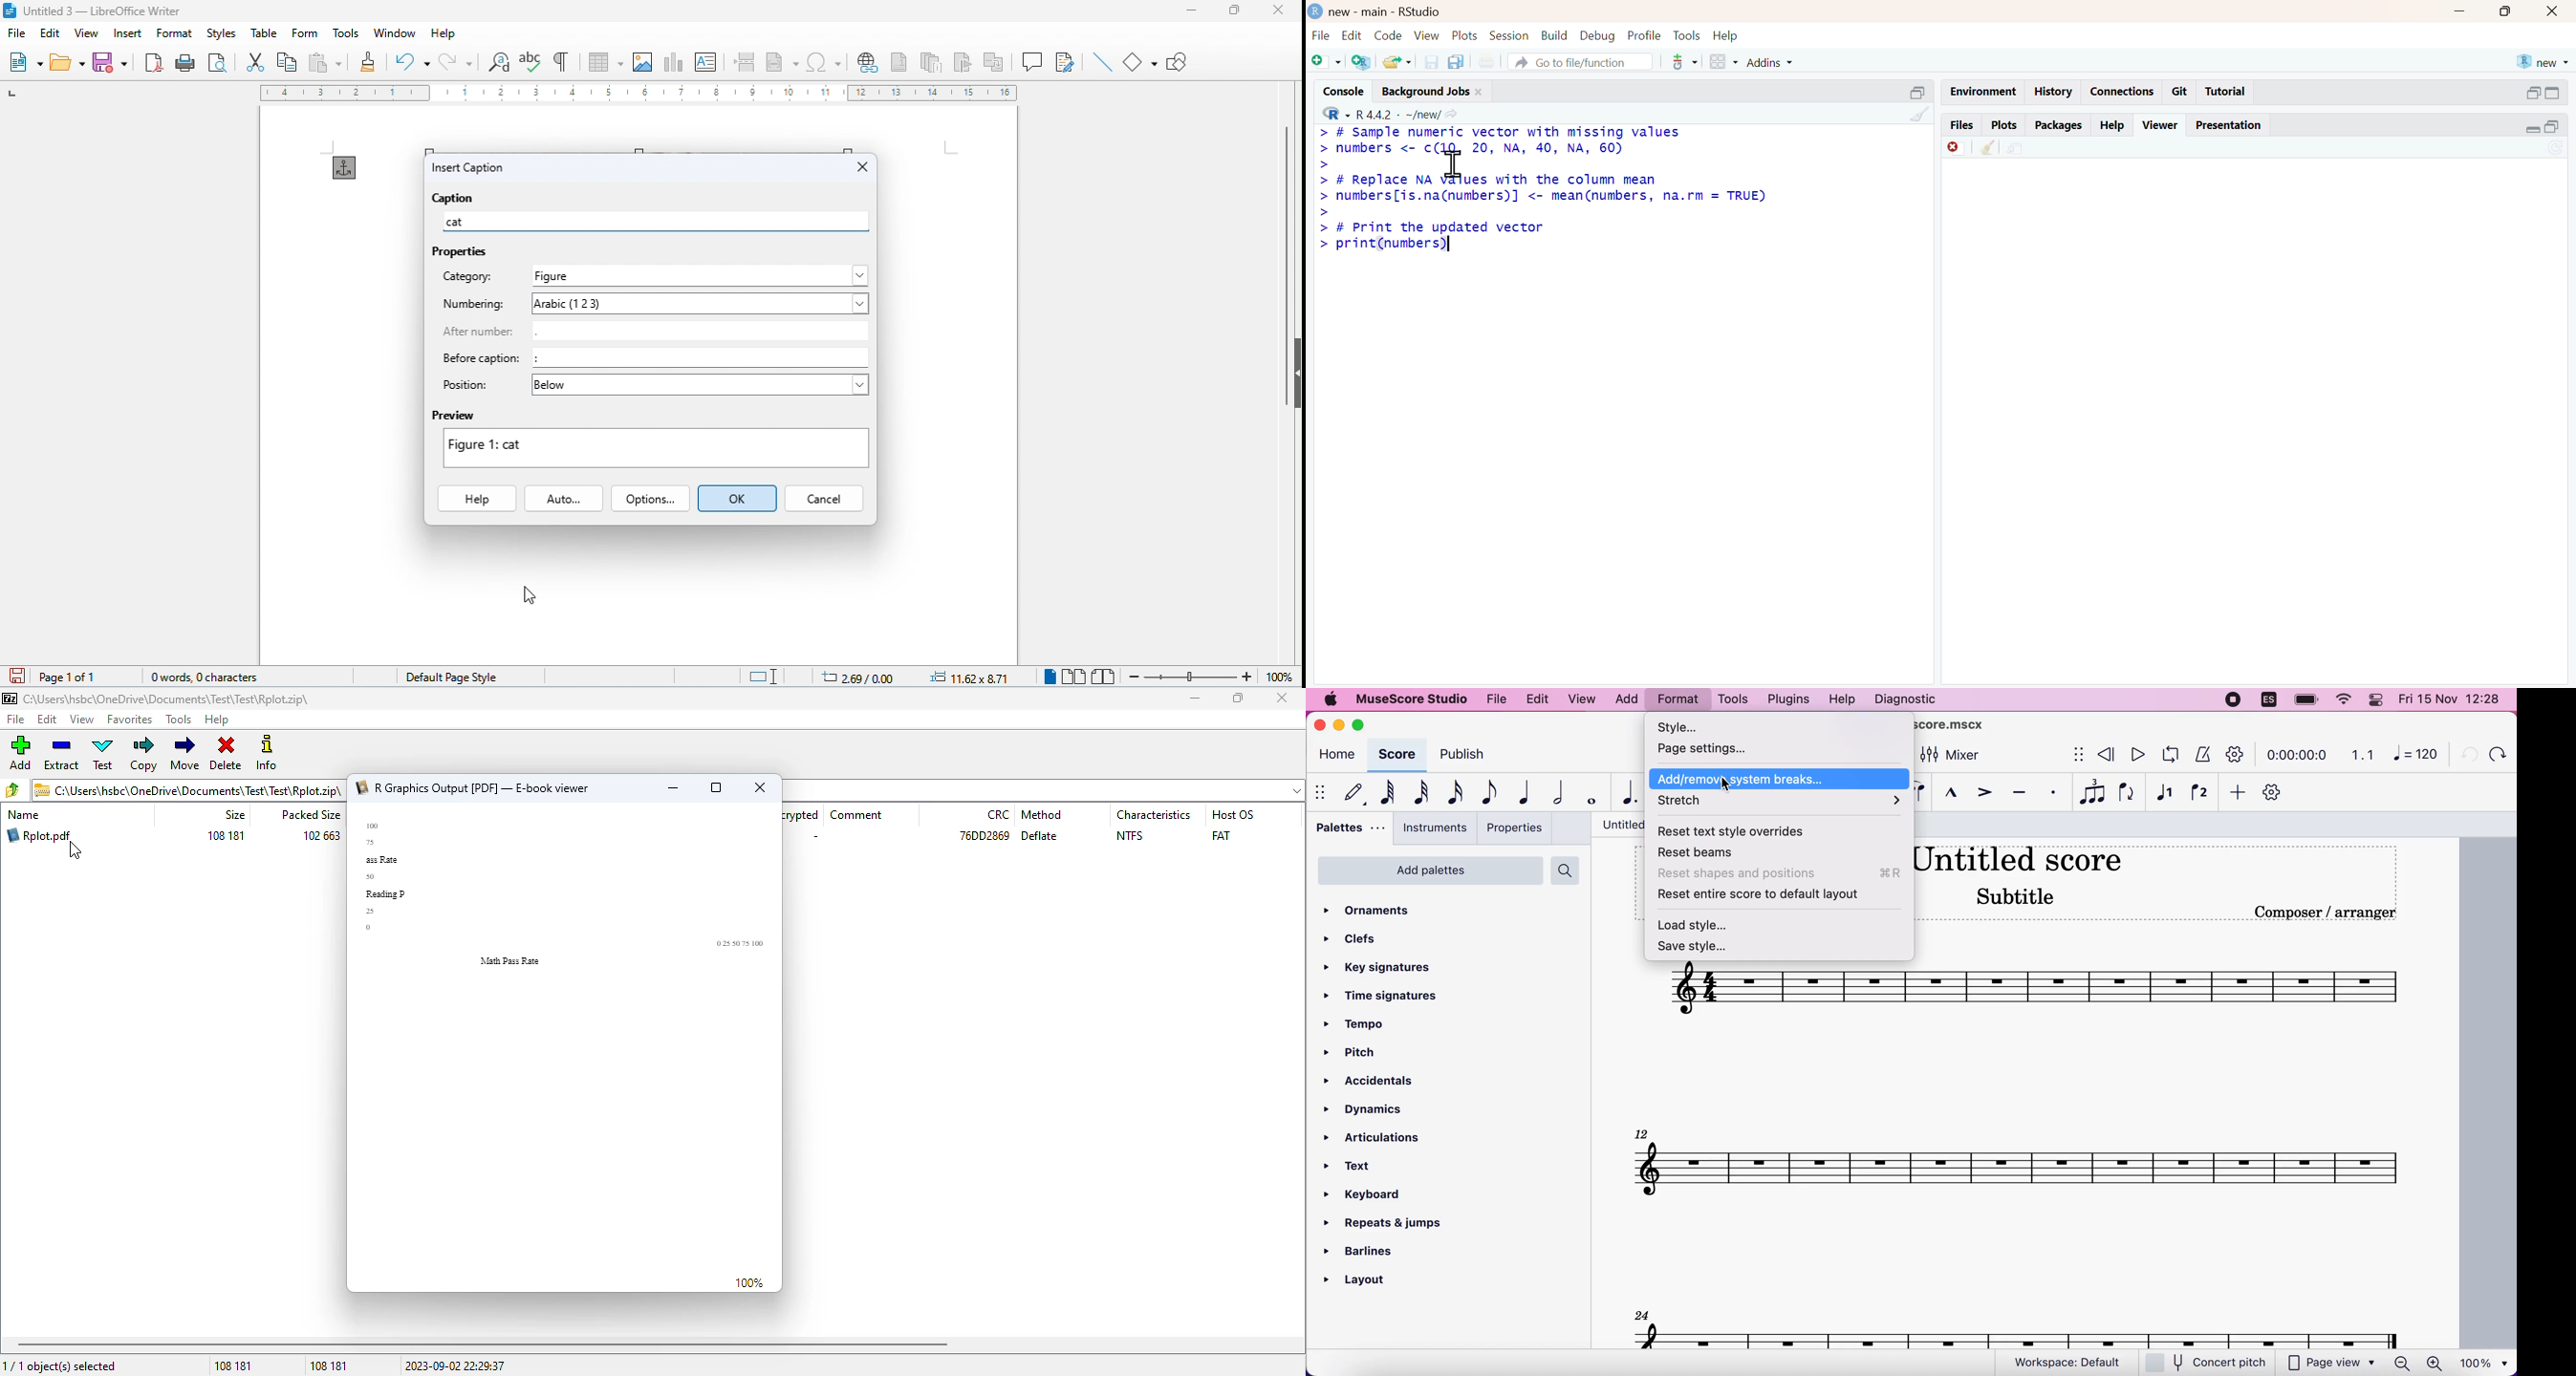  What do you see at coordinates (454, 61) in the screenshot?
I see `redo` at bounding box center [454, 61].